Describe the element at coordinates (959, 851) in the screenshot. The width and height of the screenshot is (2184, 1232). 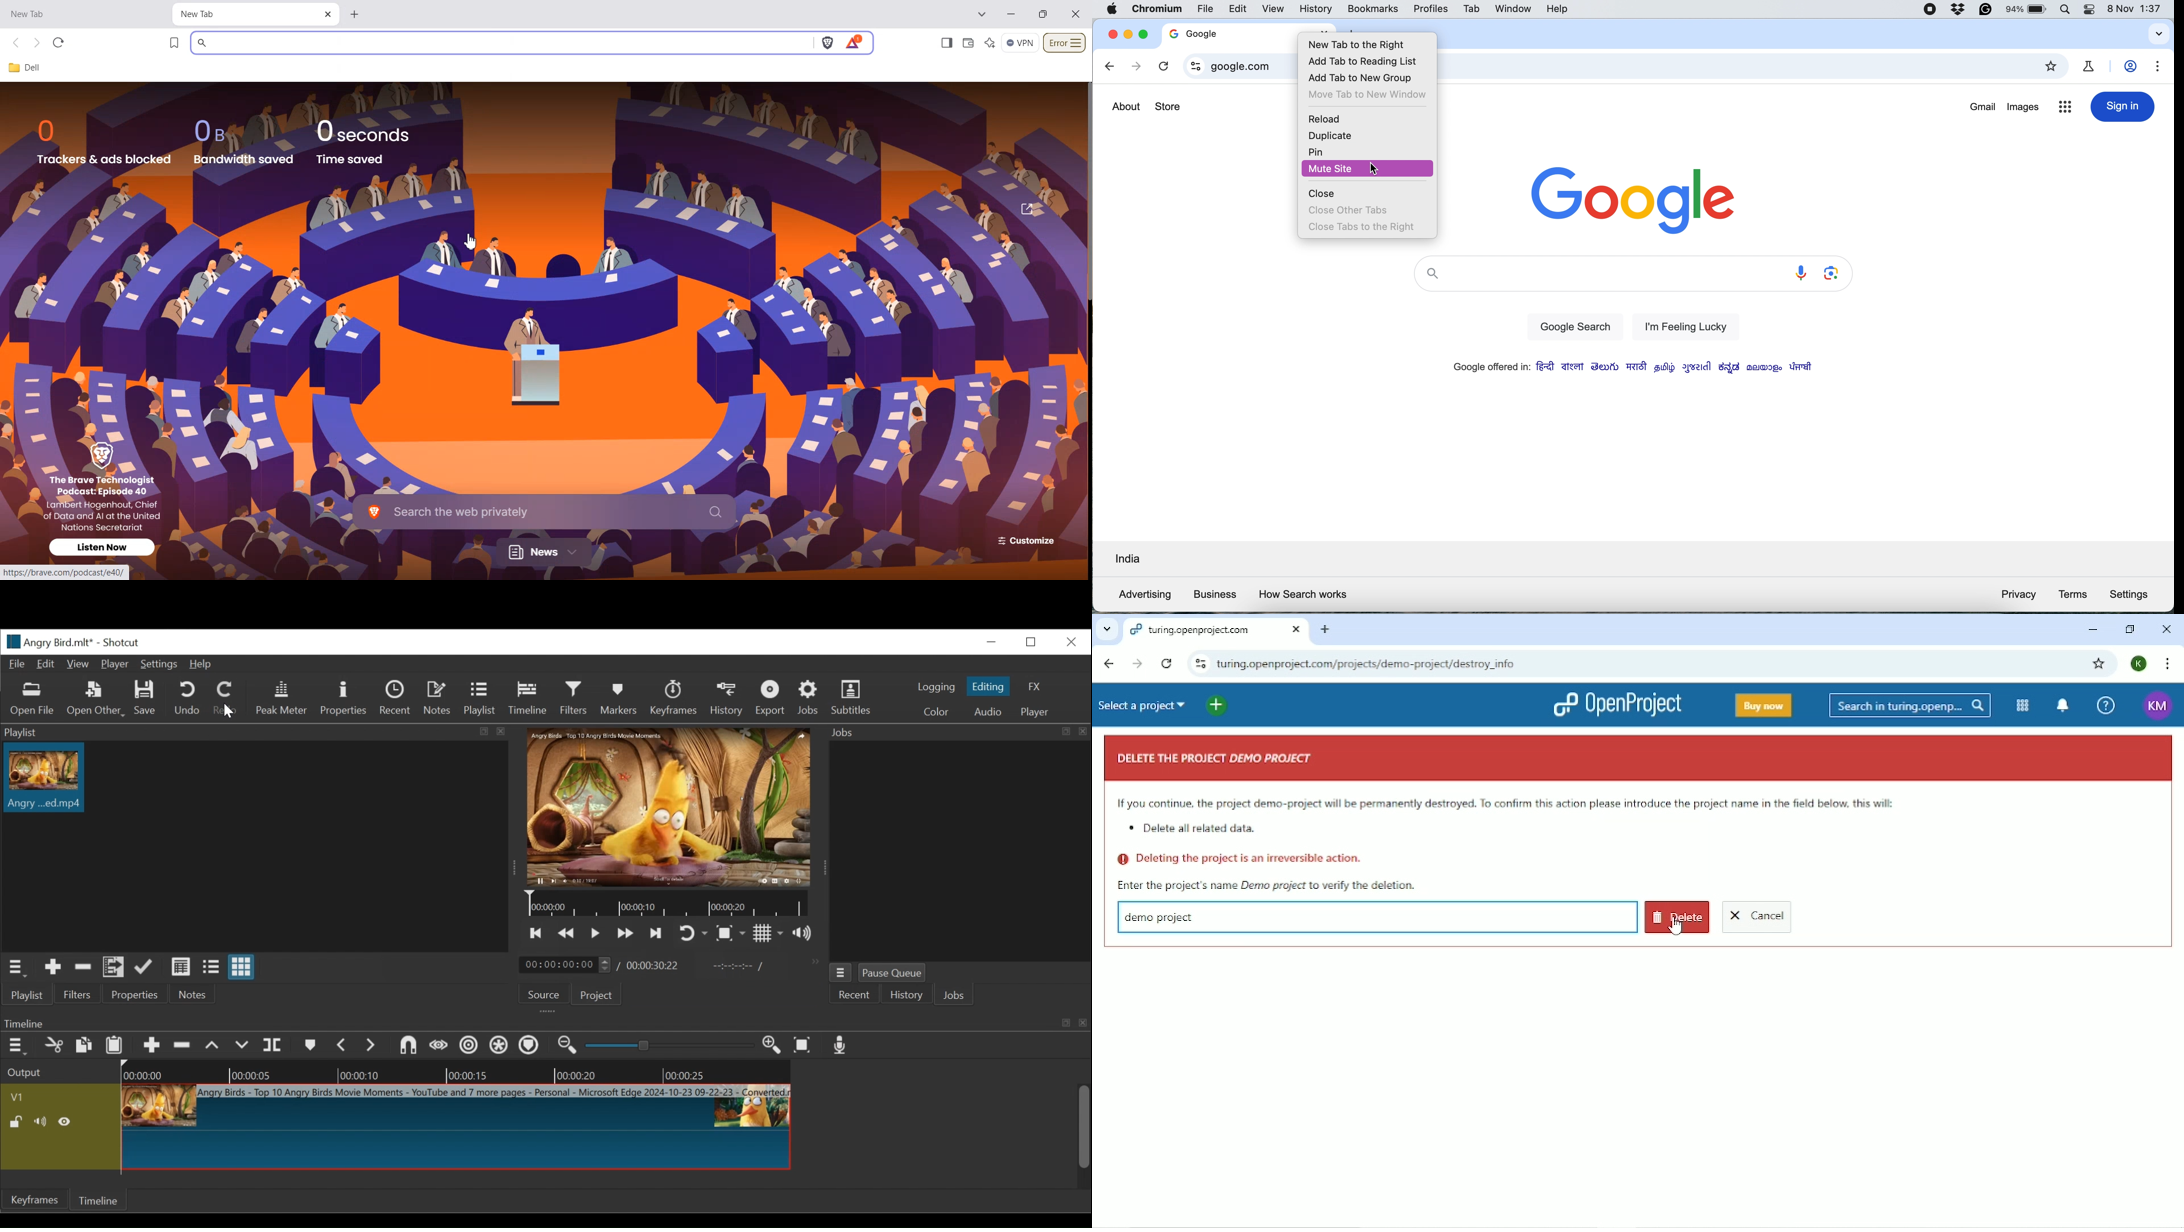
I see `Jobs Panel` at that location.